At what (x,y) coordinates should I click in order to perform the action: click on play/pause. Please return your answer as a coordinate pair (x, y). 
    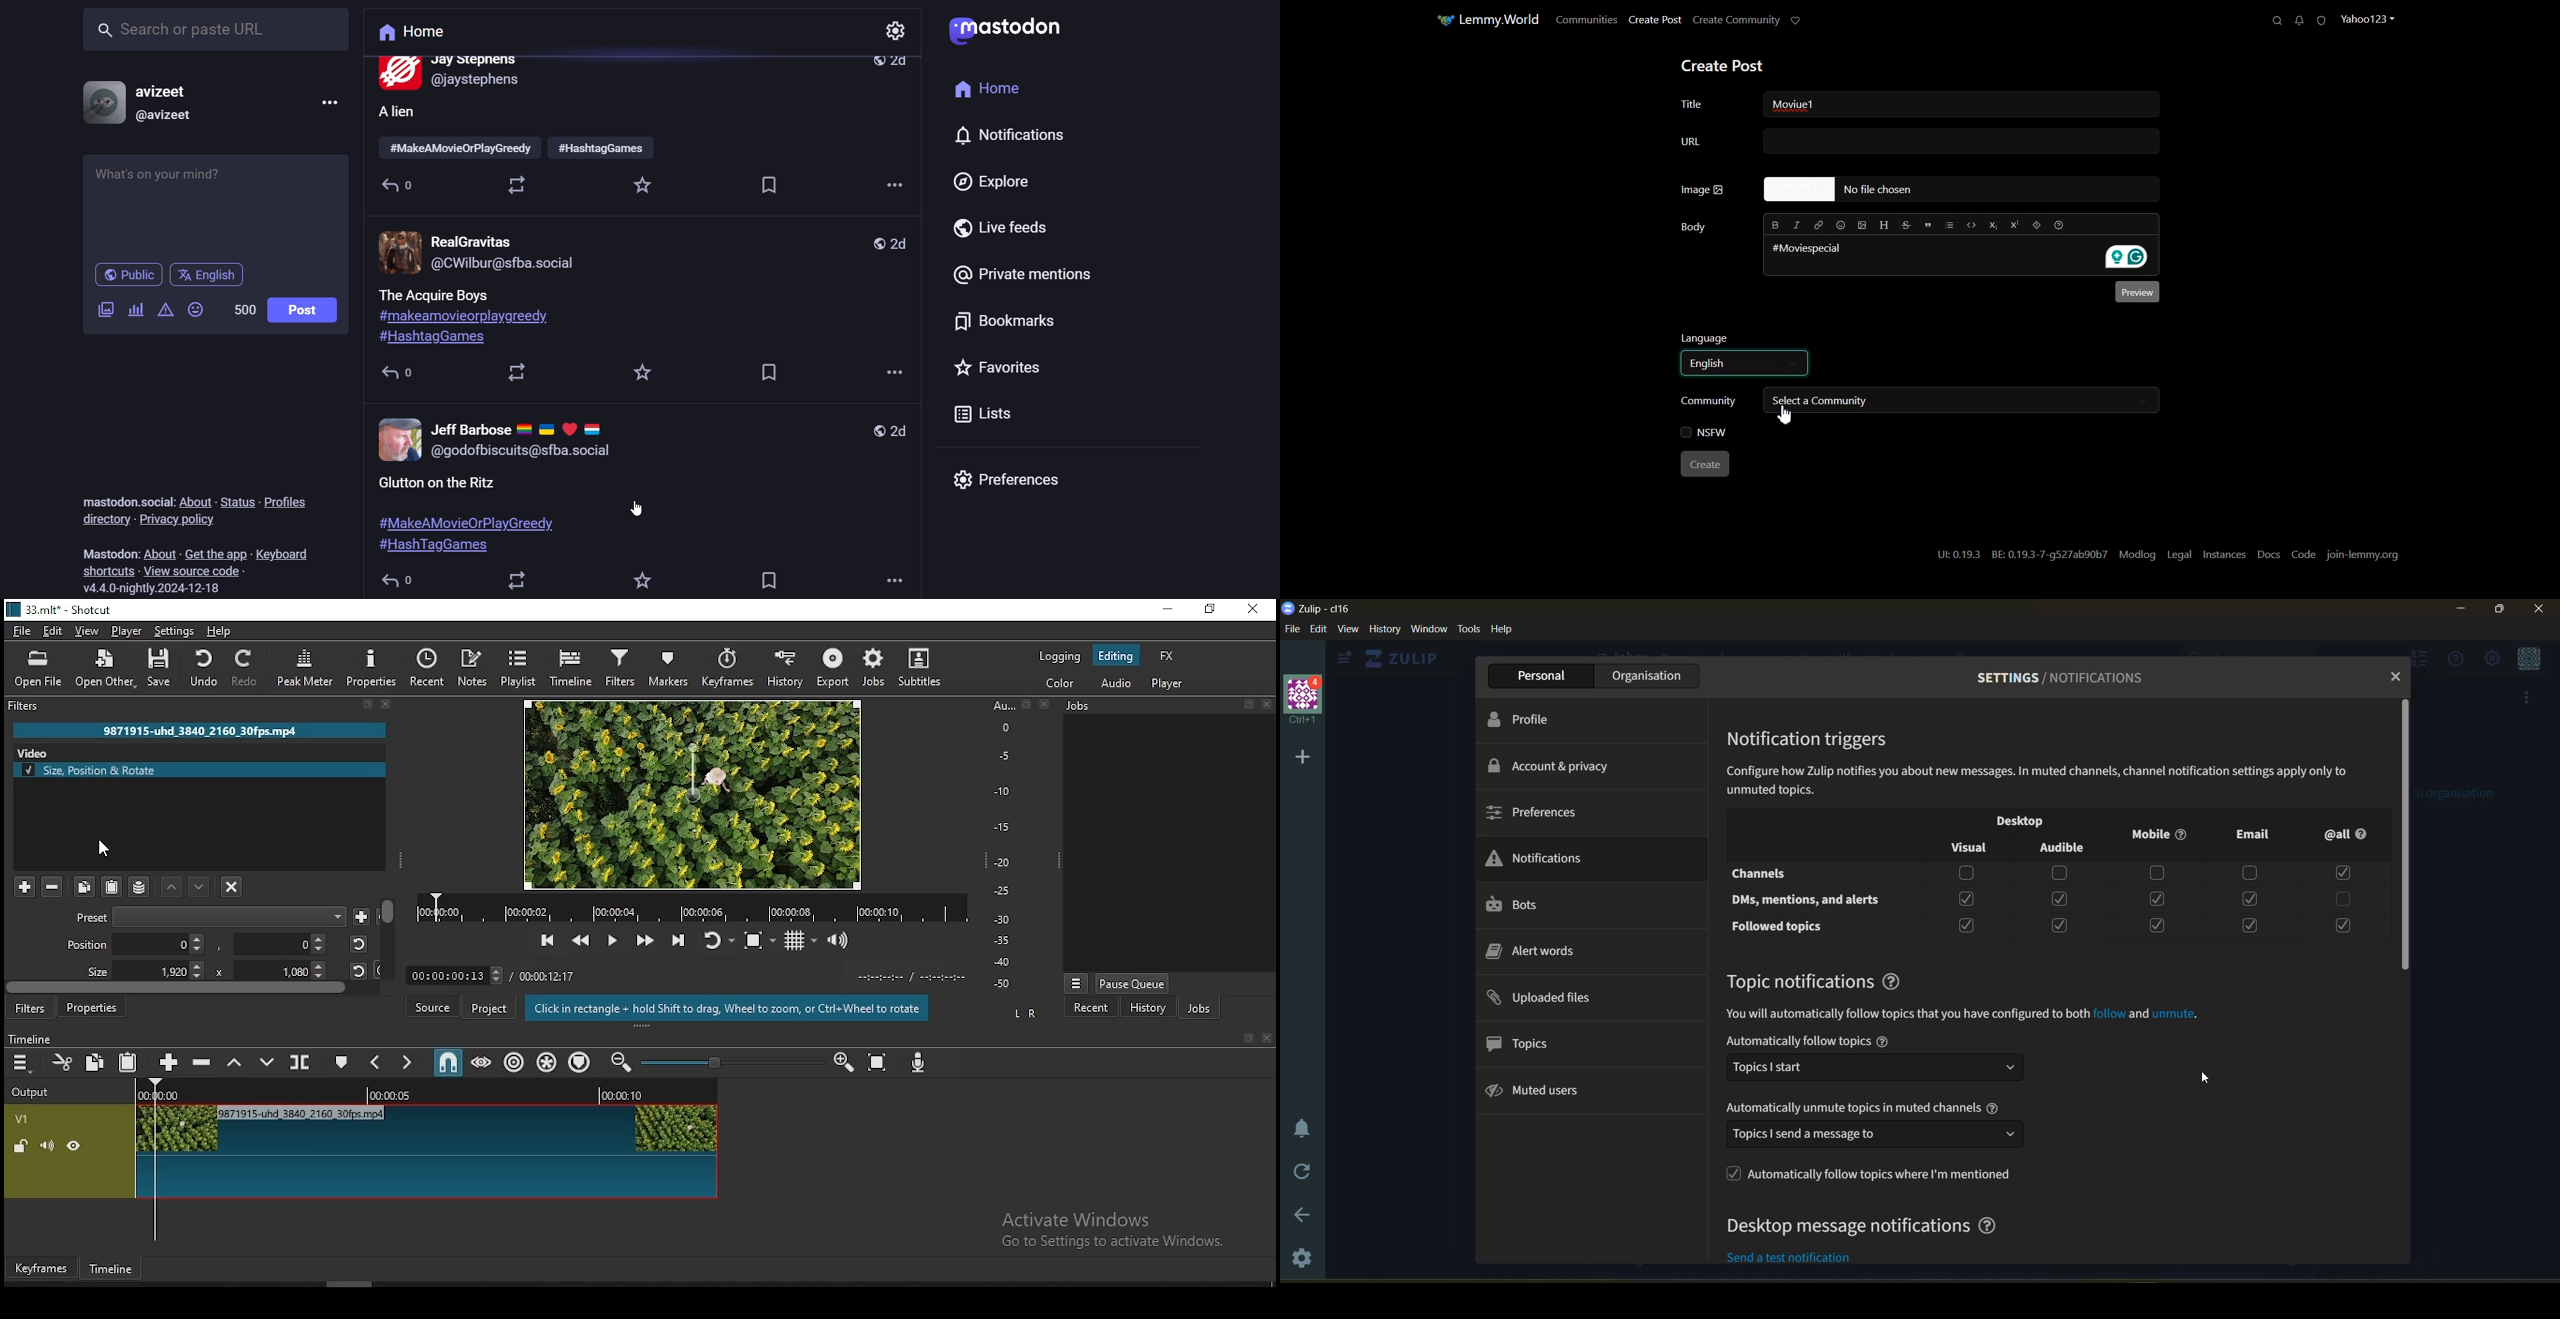
    Looking at the image, I should click on (614, 939).